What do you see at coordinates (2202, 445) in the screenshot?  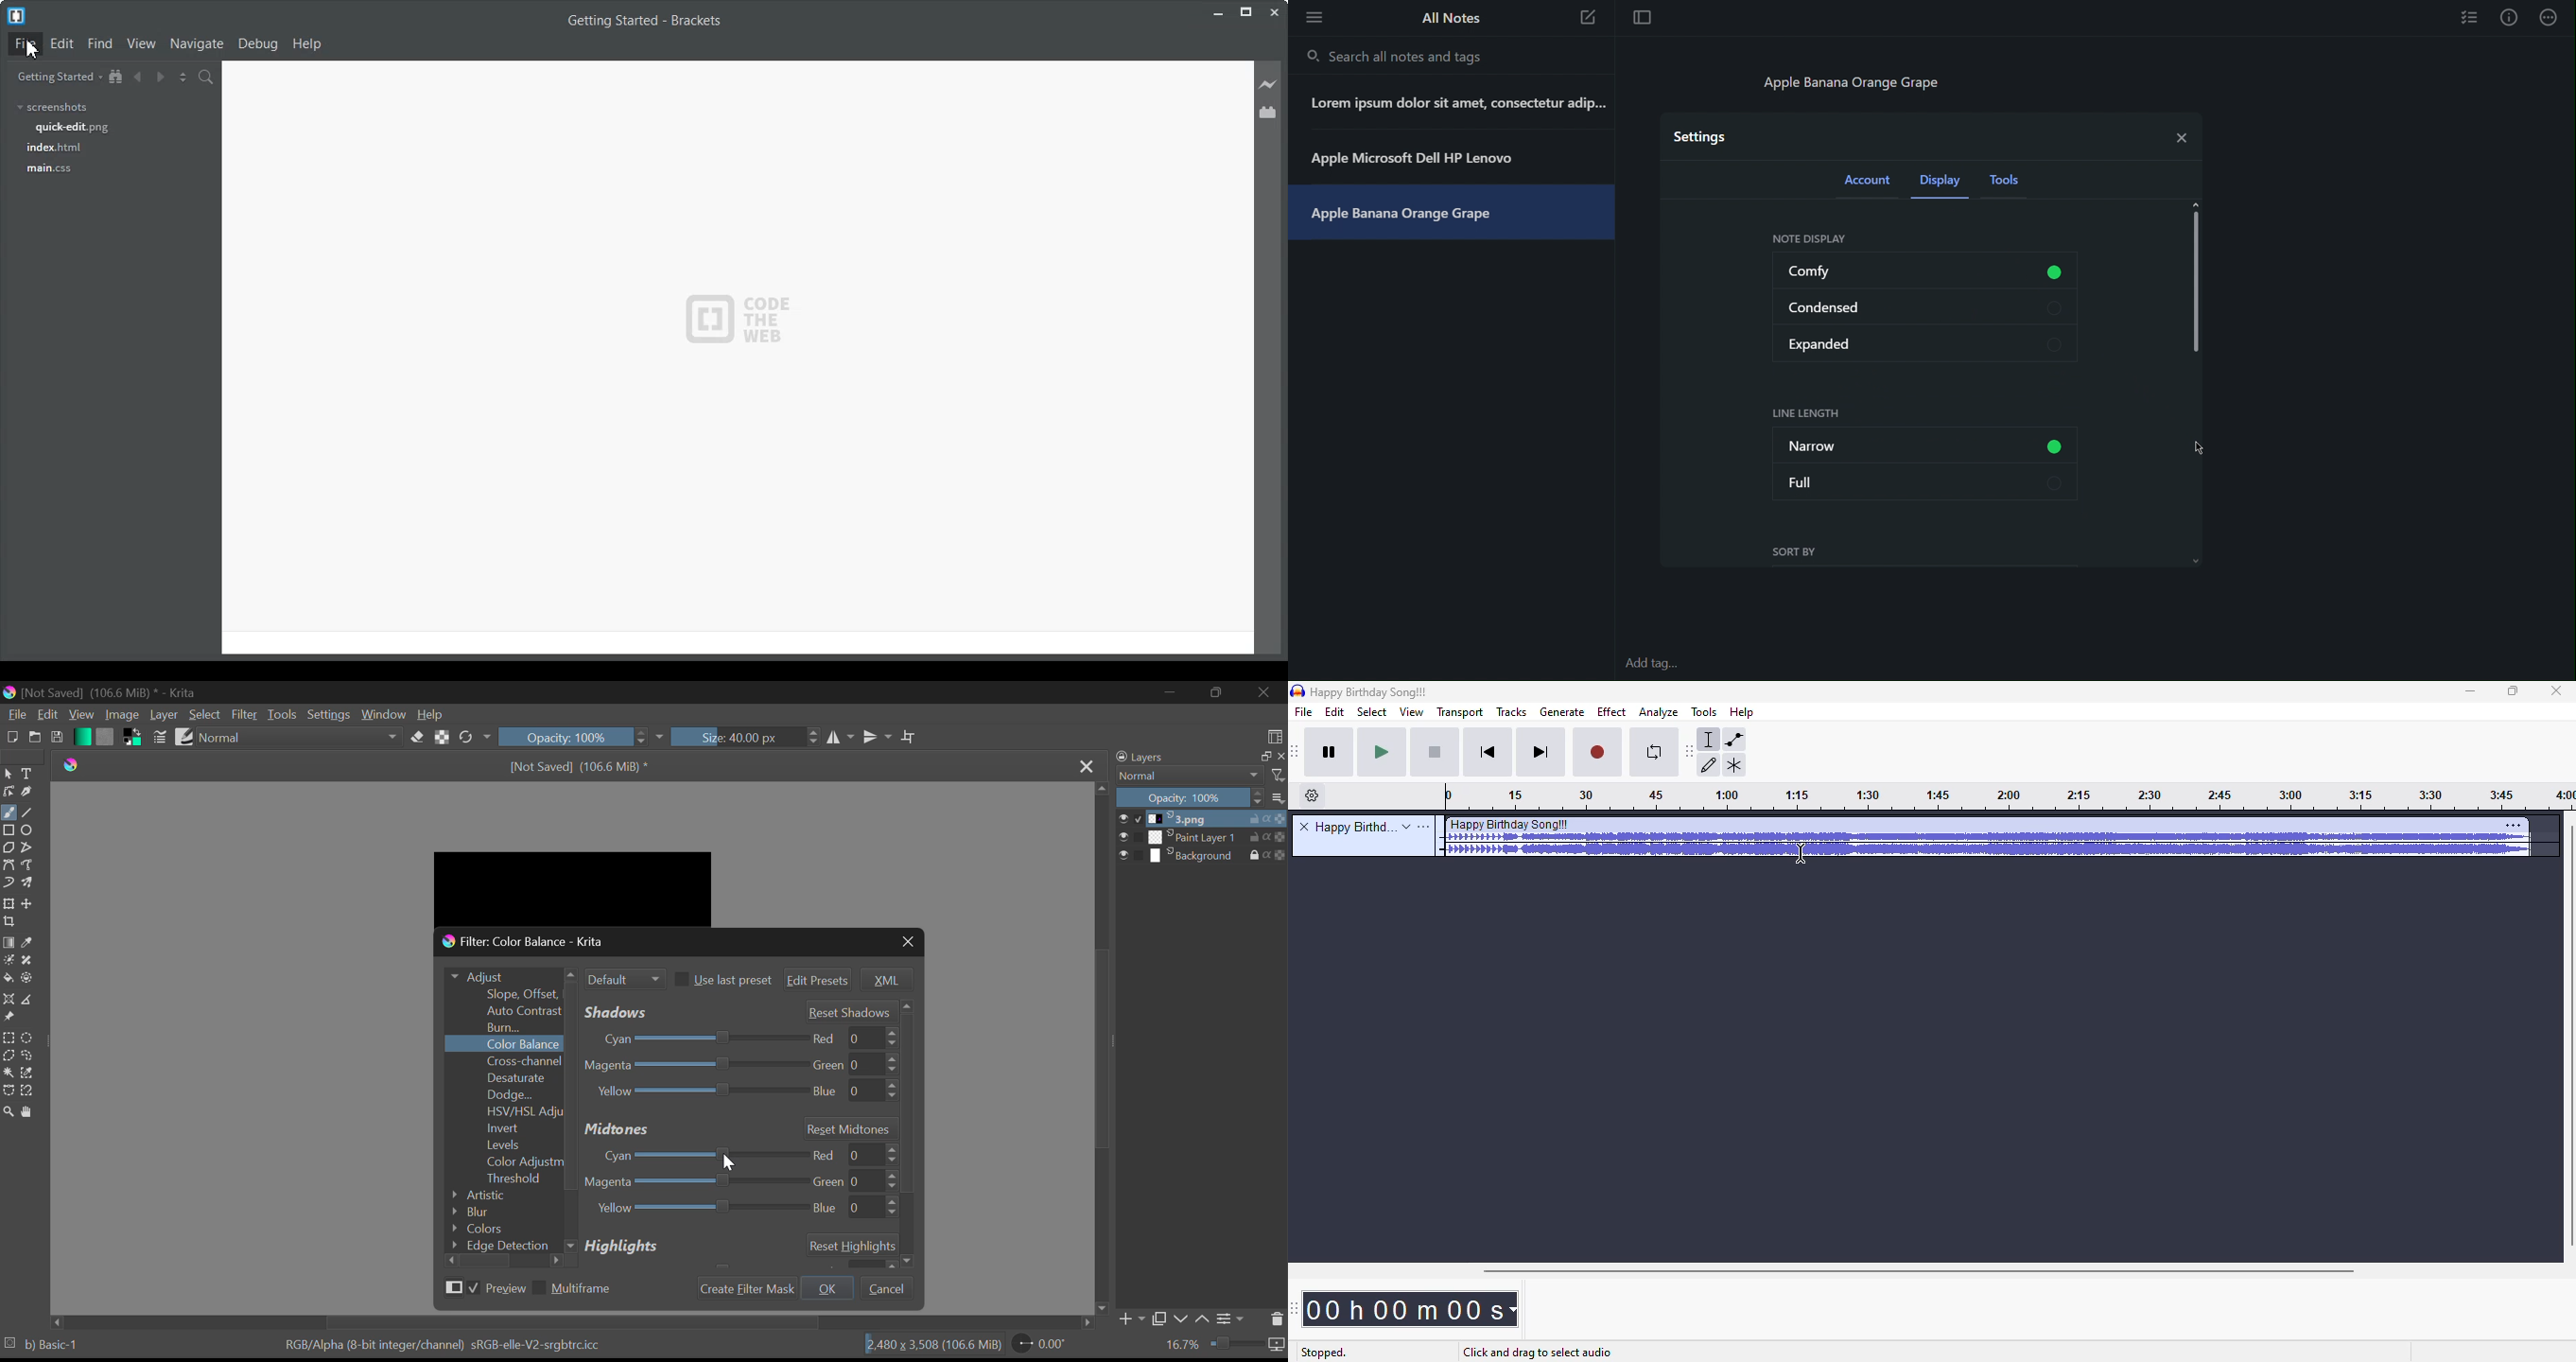 I see `Cursor` at bounding box center [2202, 445].